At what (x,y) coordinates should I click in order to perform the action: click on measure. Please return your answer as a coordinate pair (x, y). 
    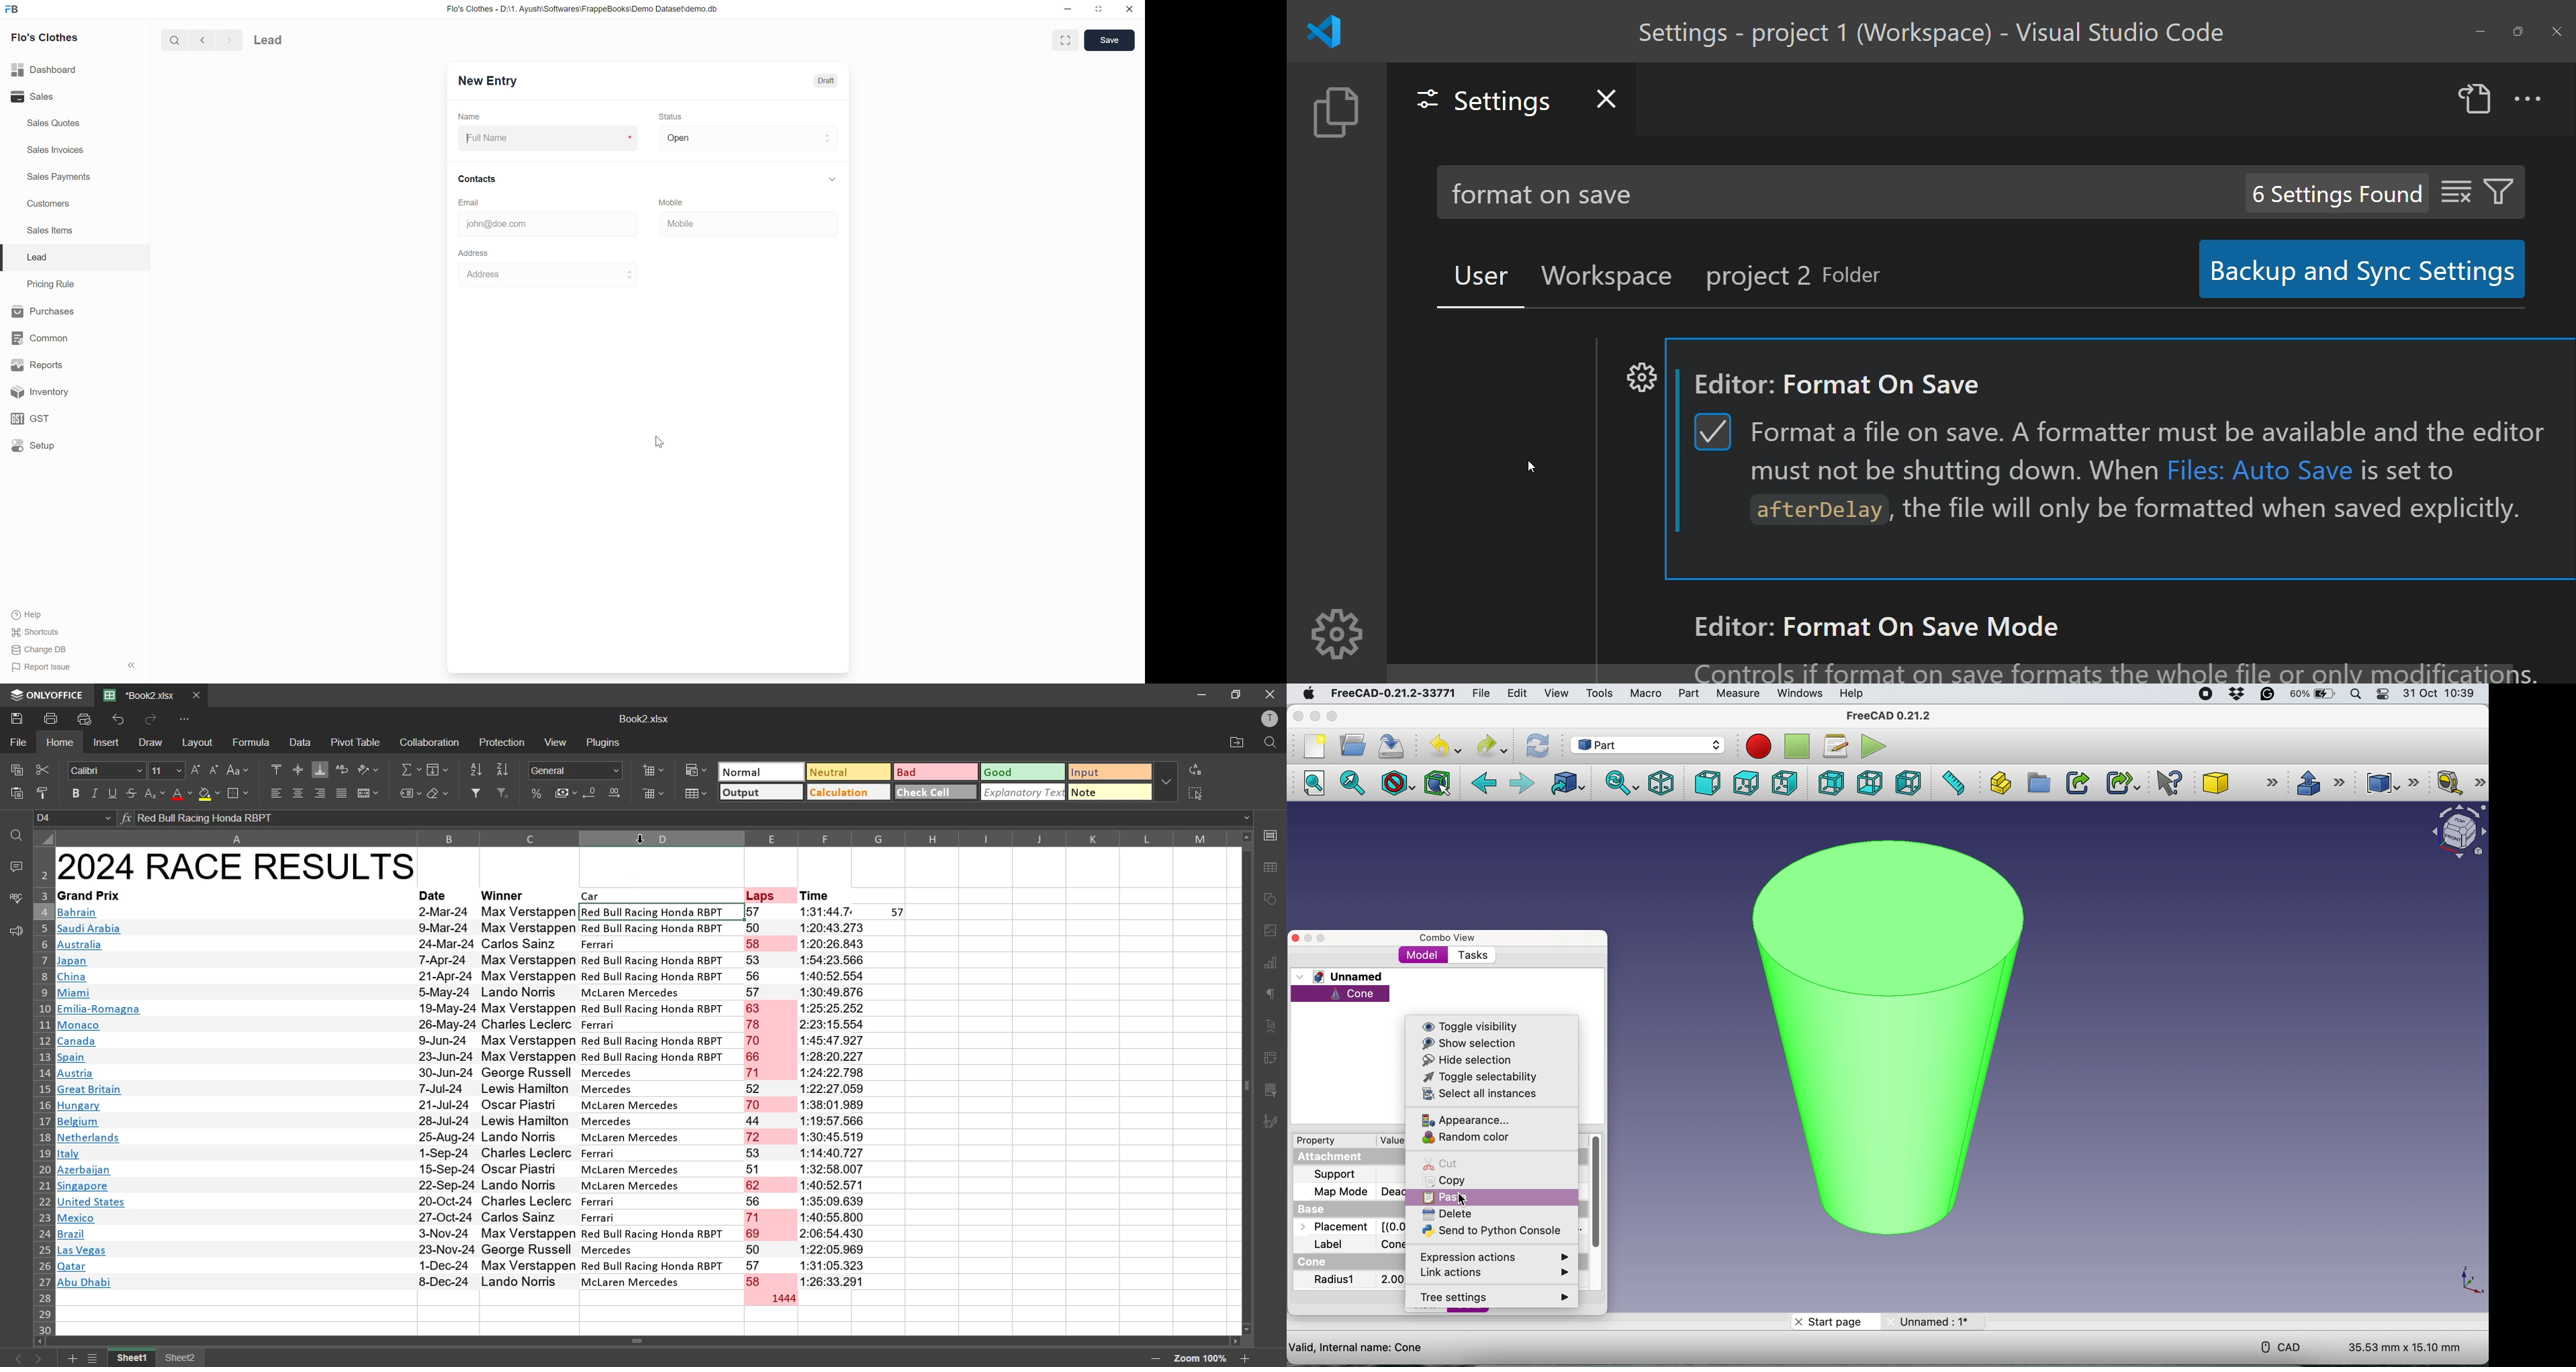
    Looking at the image, I should click on (1737, 693).